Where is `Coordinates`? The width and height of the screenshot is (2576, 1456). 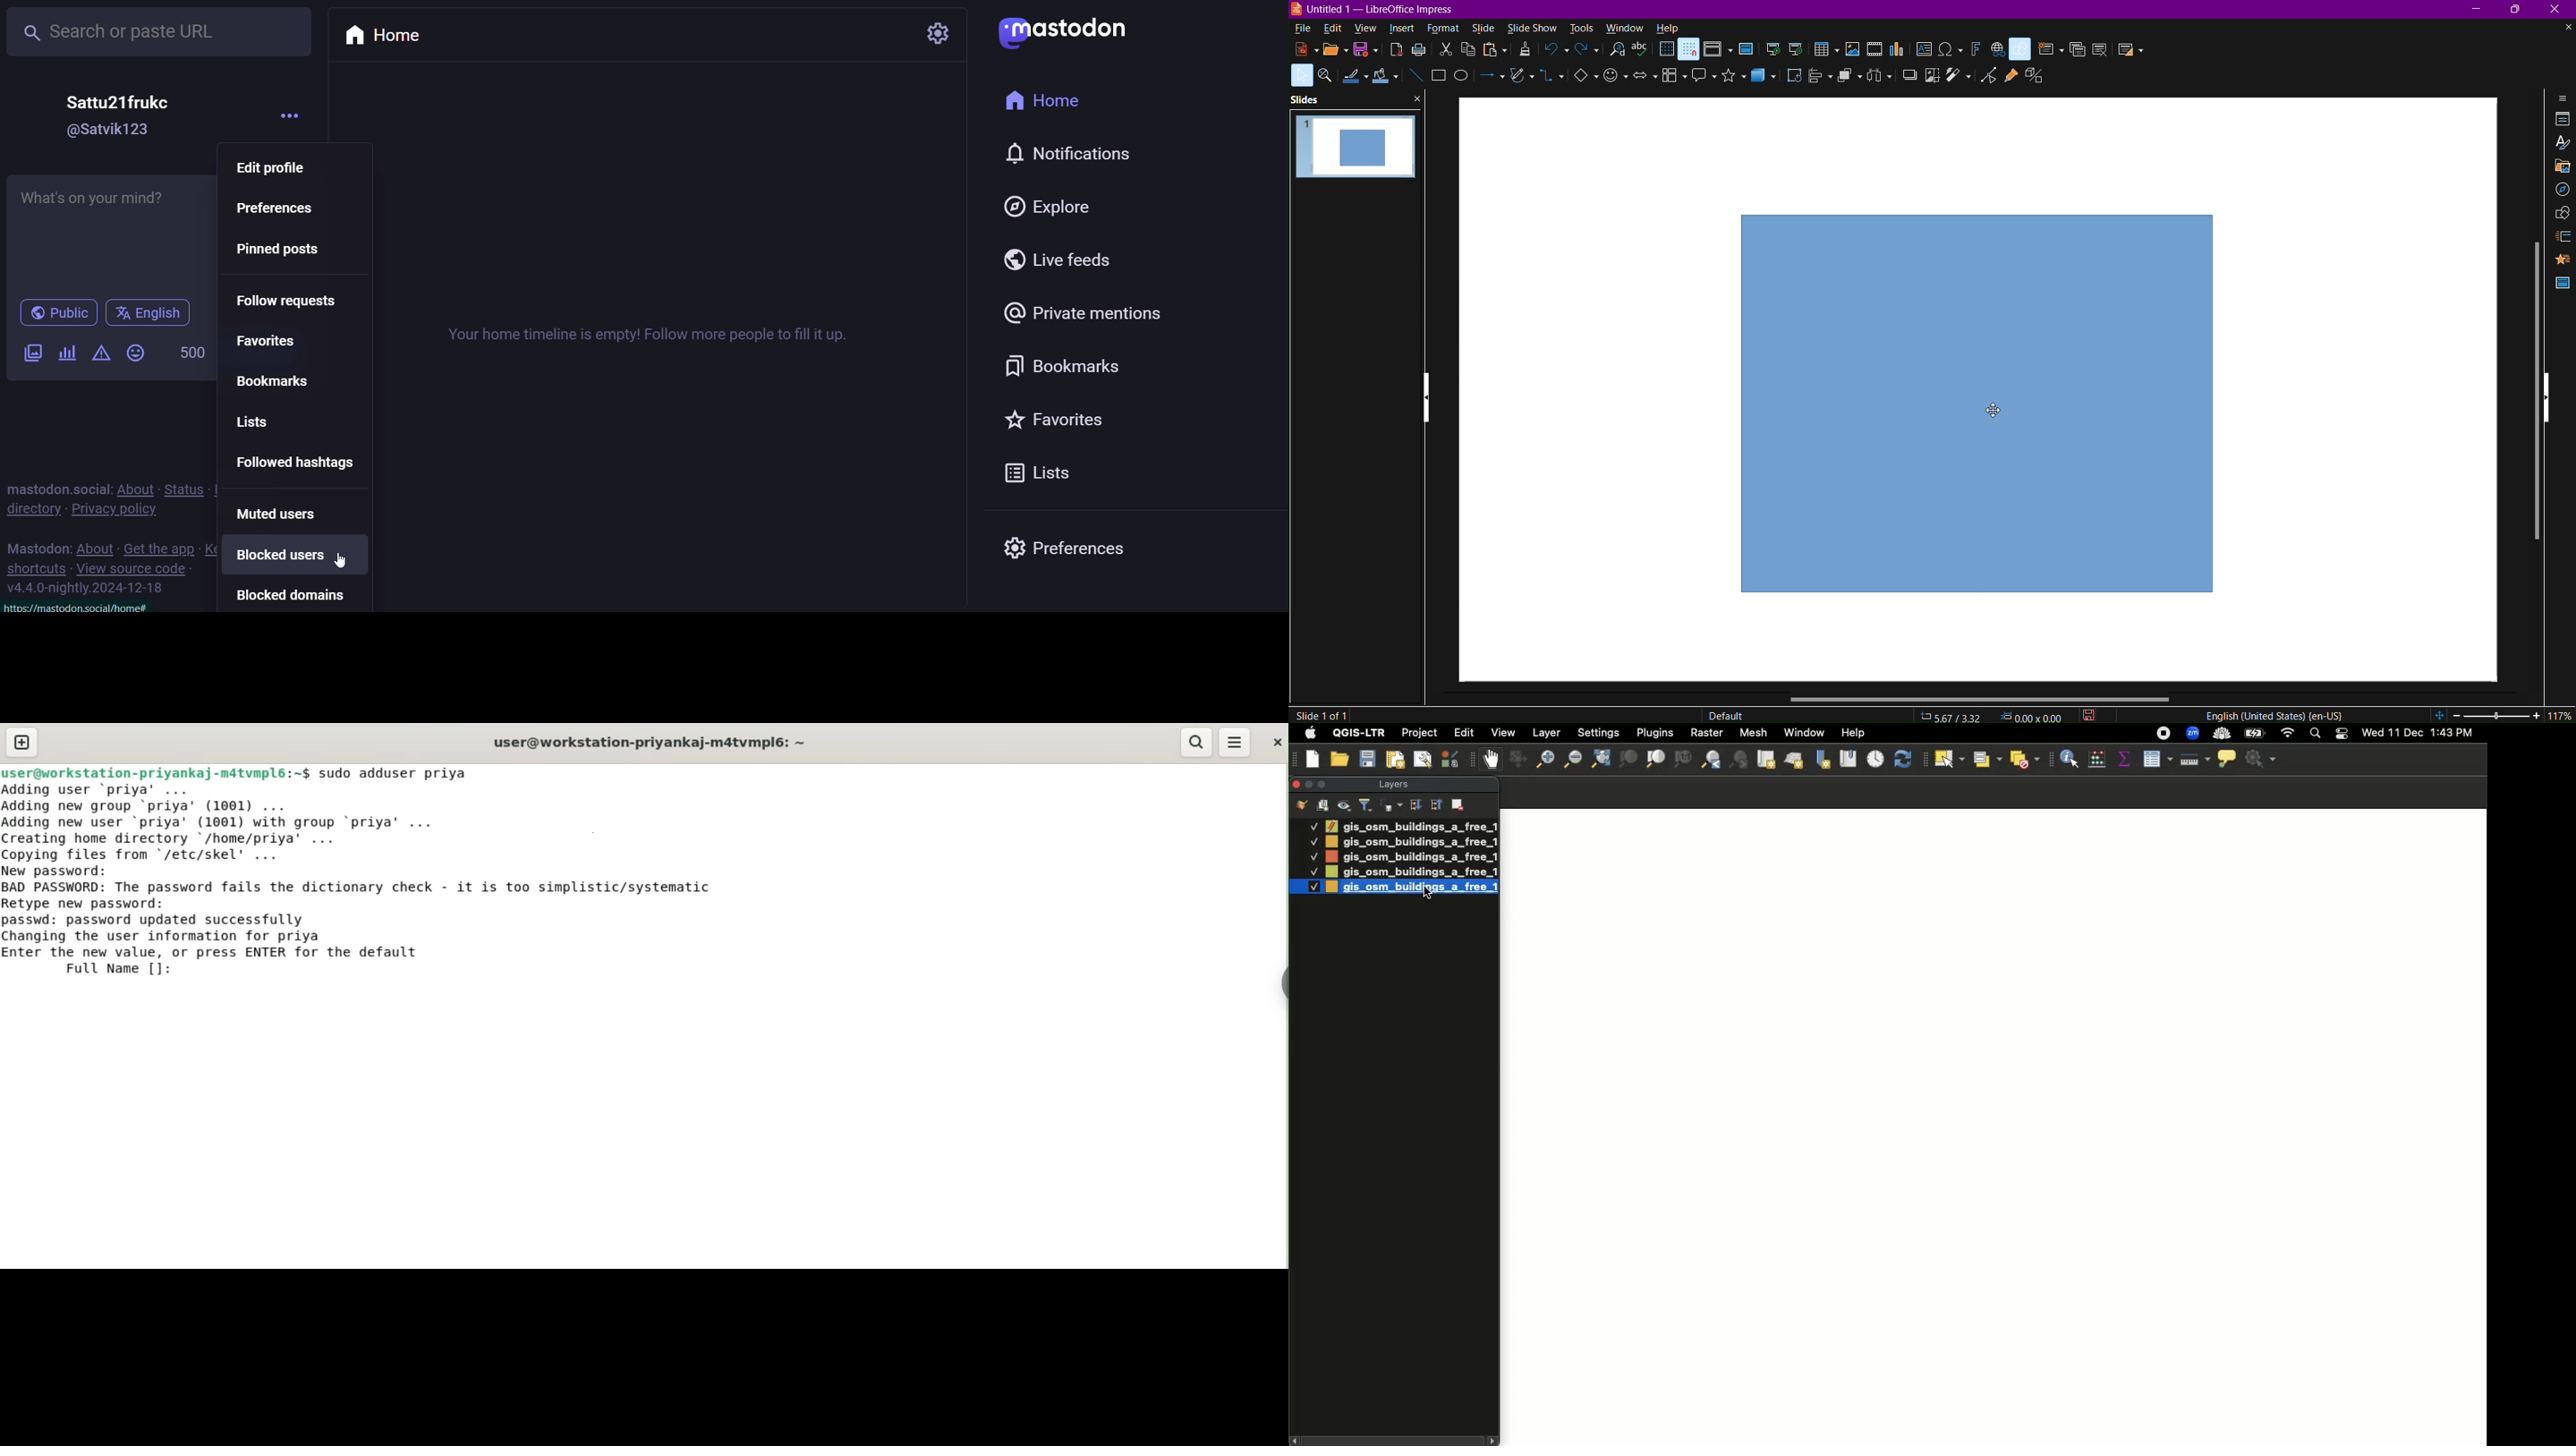
Coordinates is located at coordinates (1952, 716).